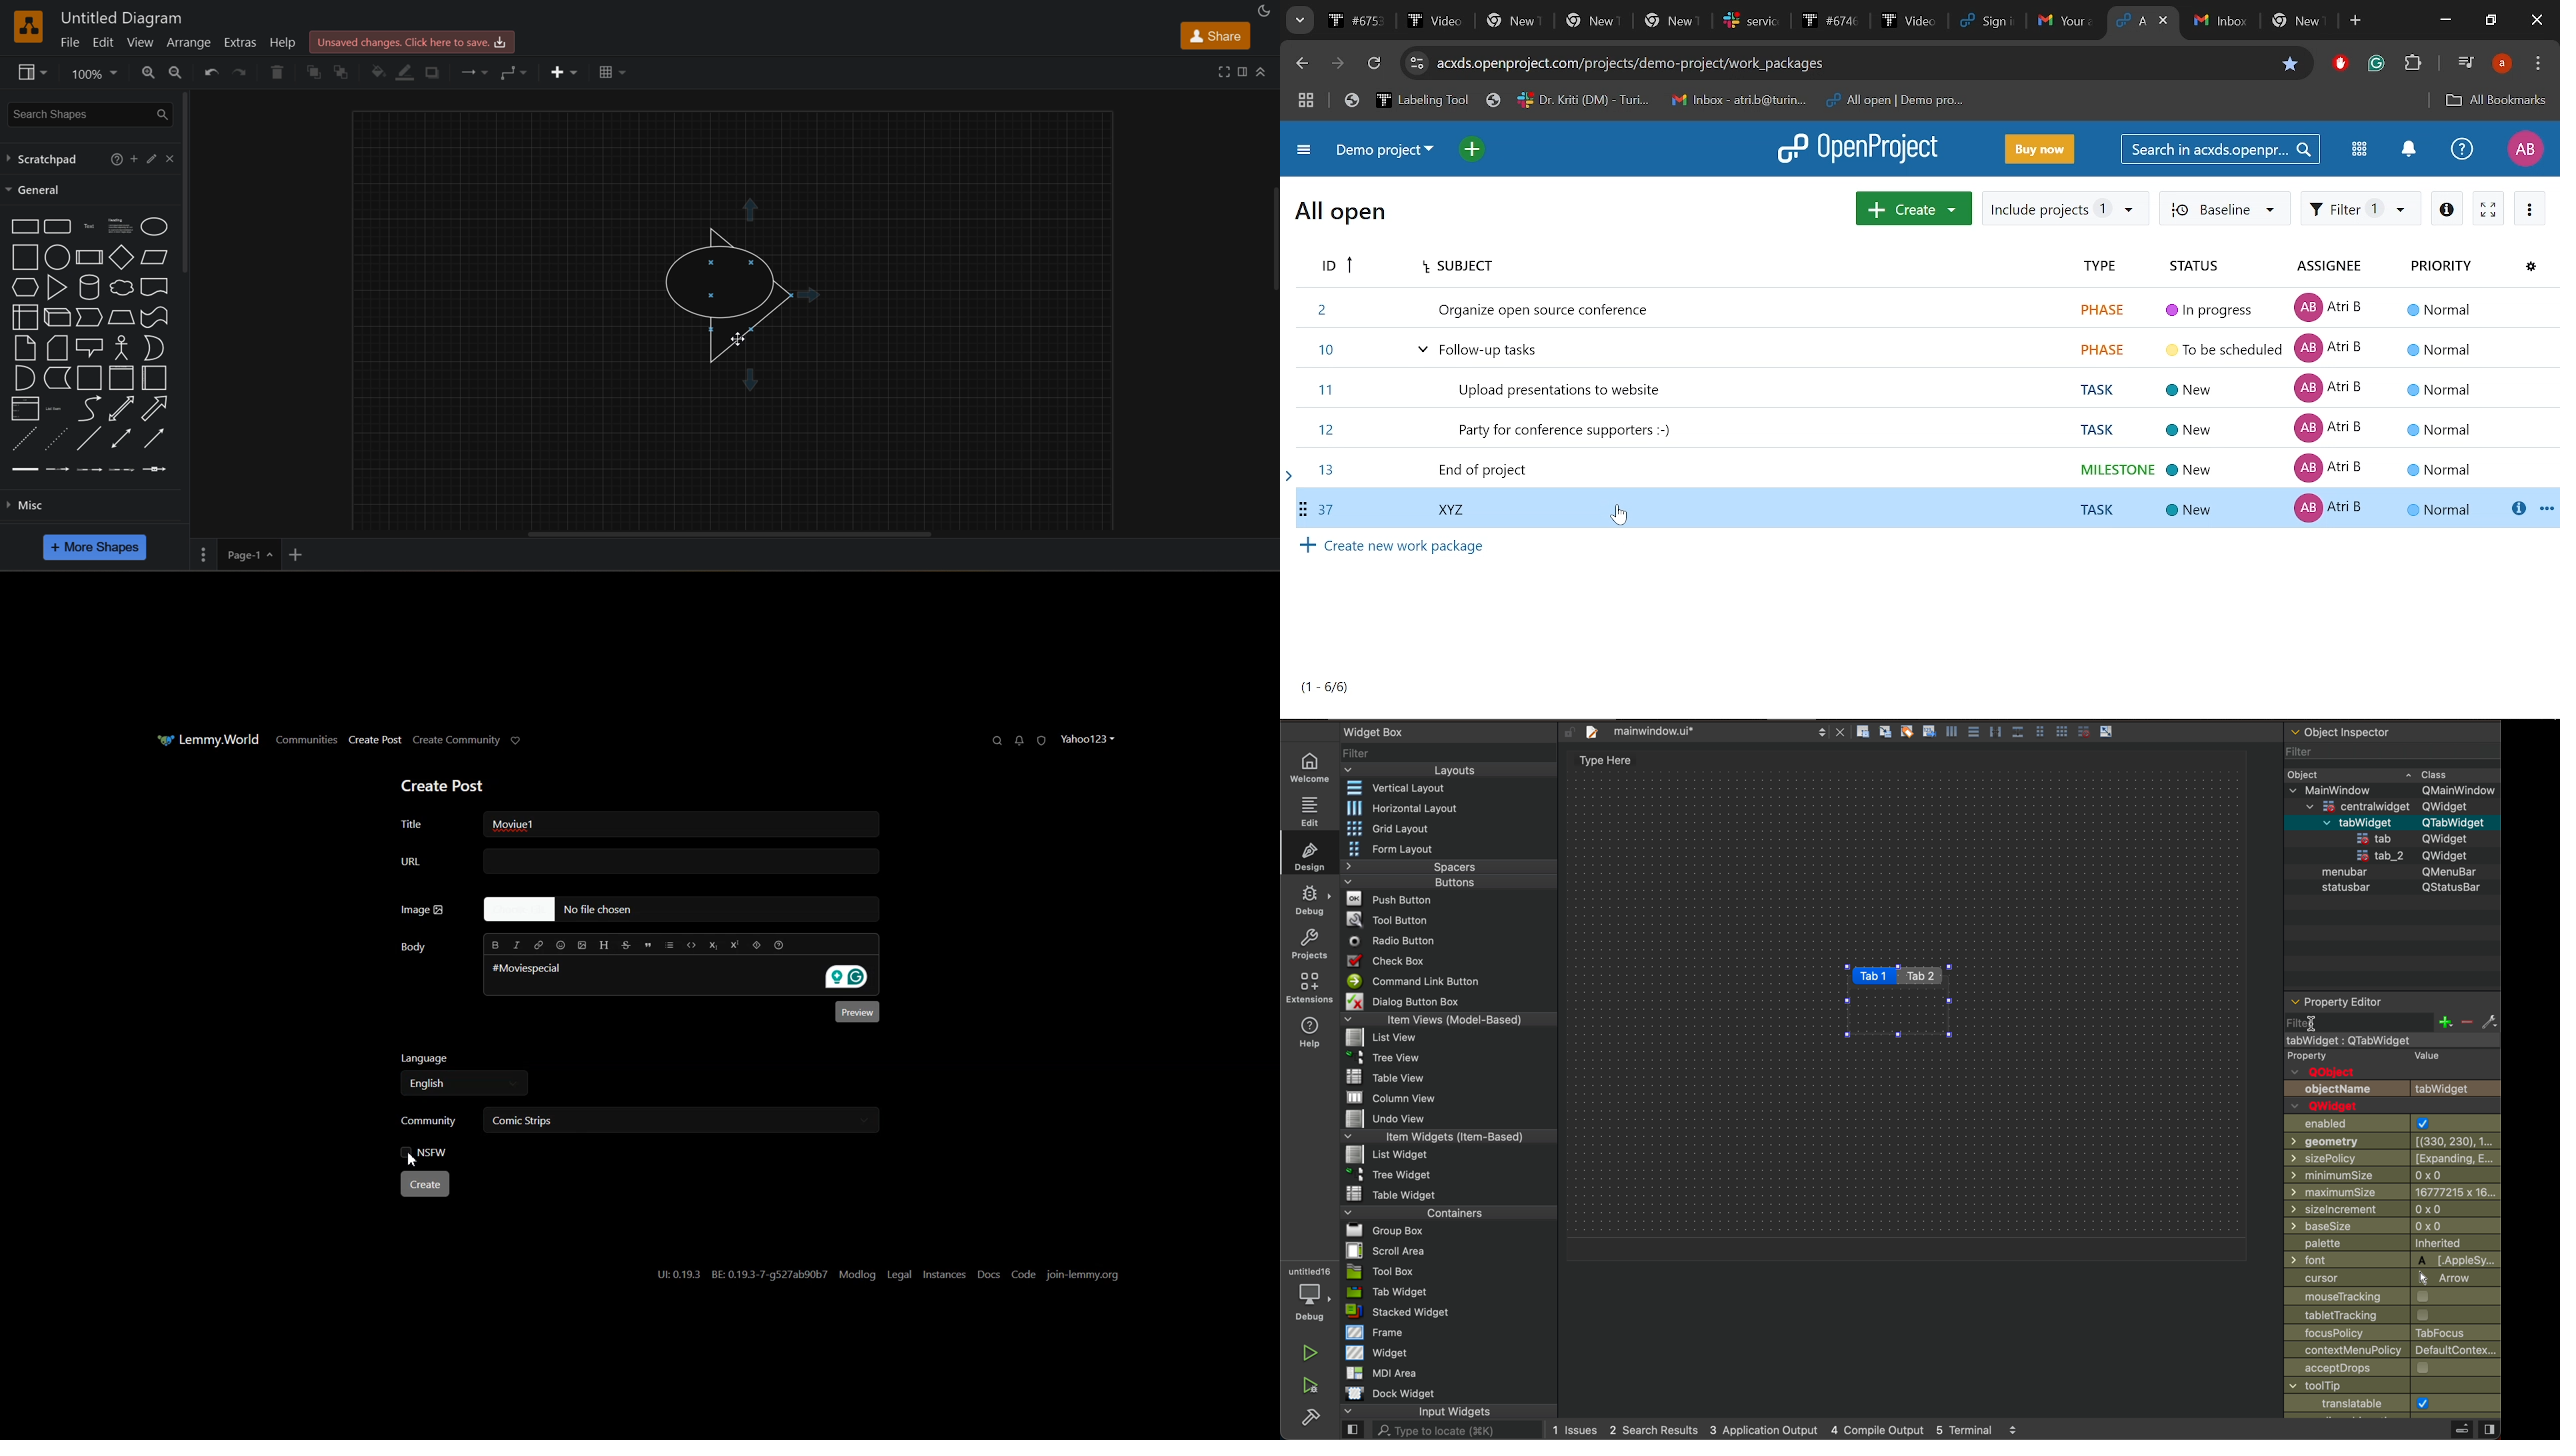 The width and height of the screenshot is (2576, 1456). What do you see at coordinates (1377, 64) in the screenshot?
I see `Refresh` at bounding box center [1377, 64].